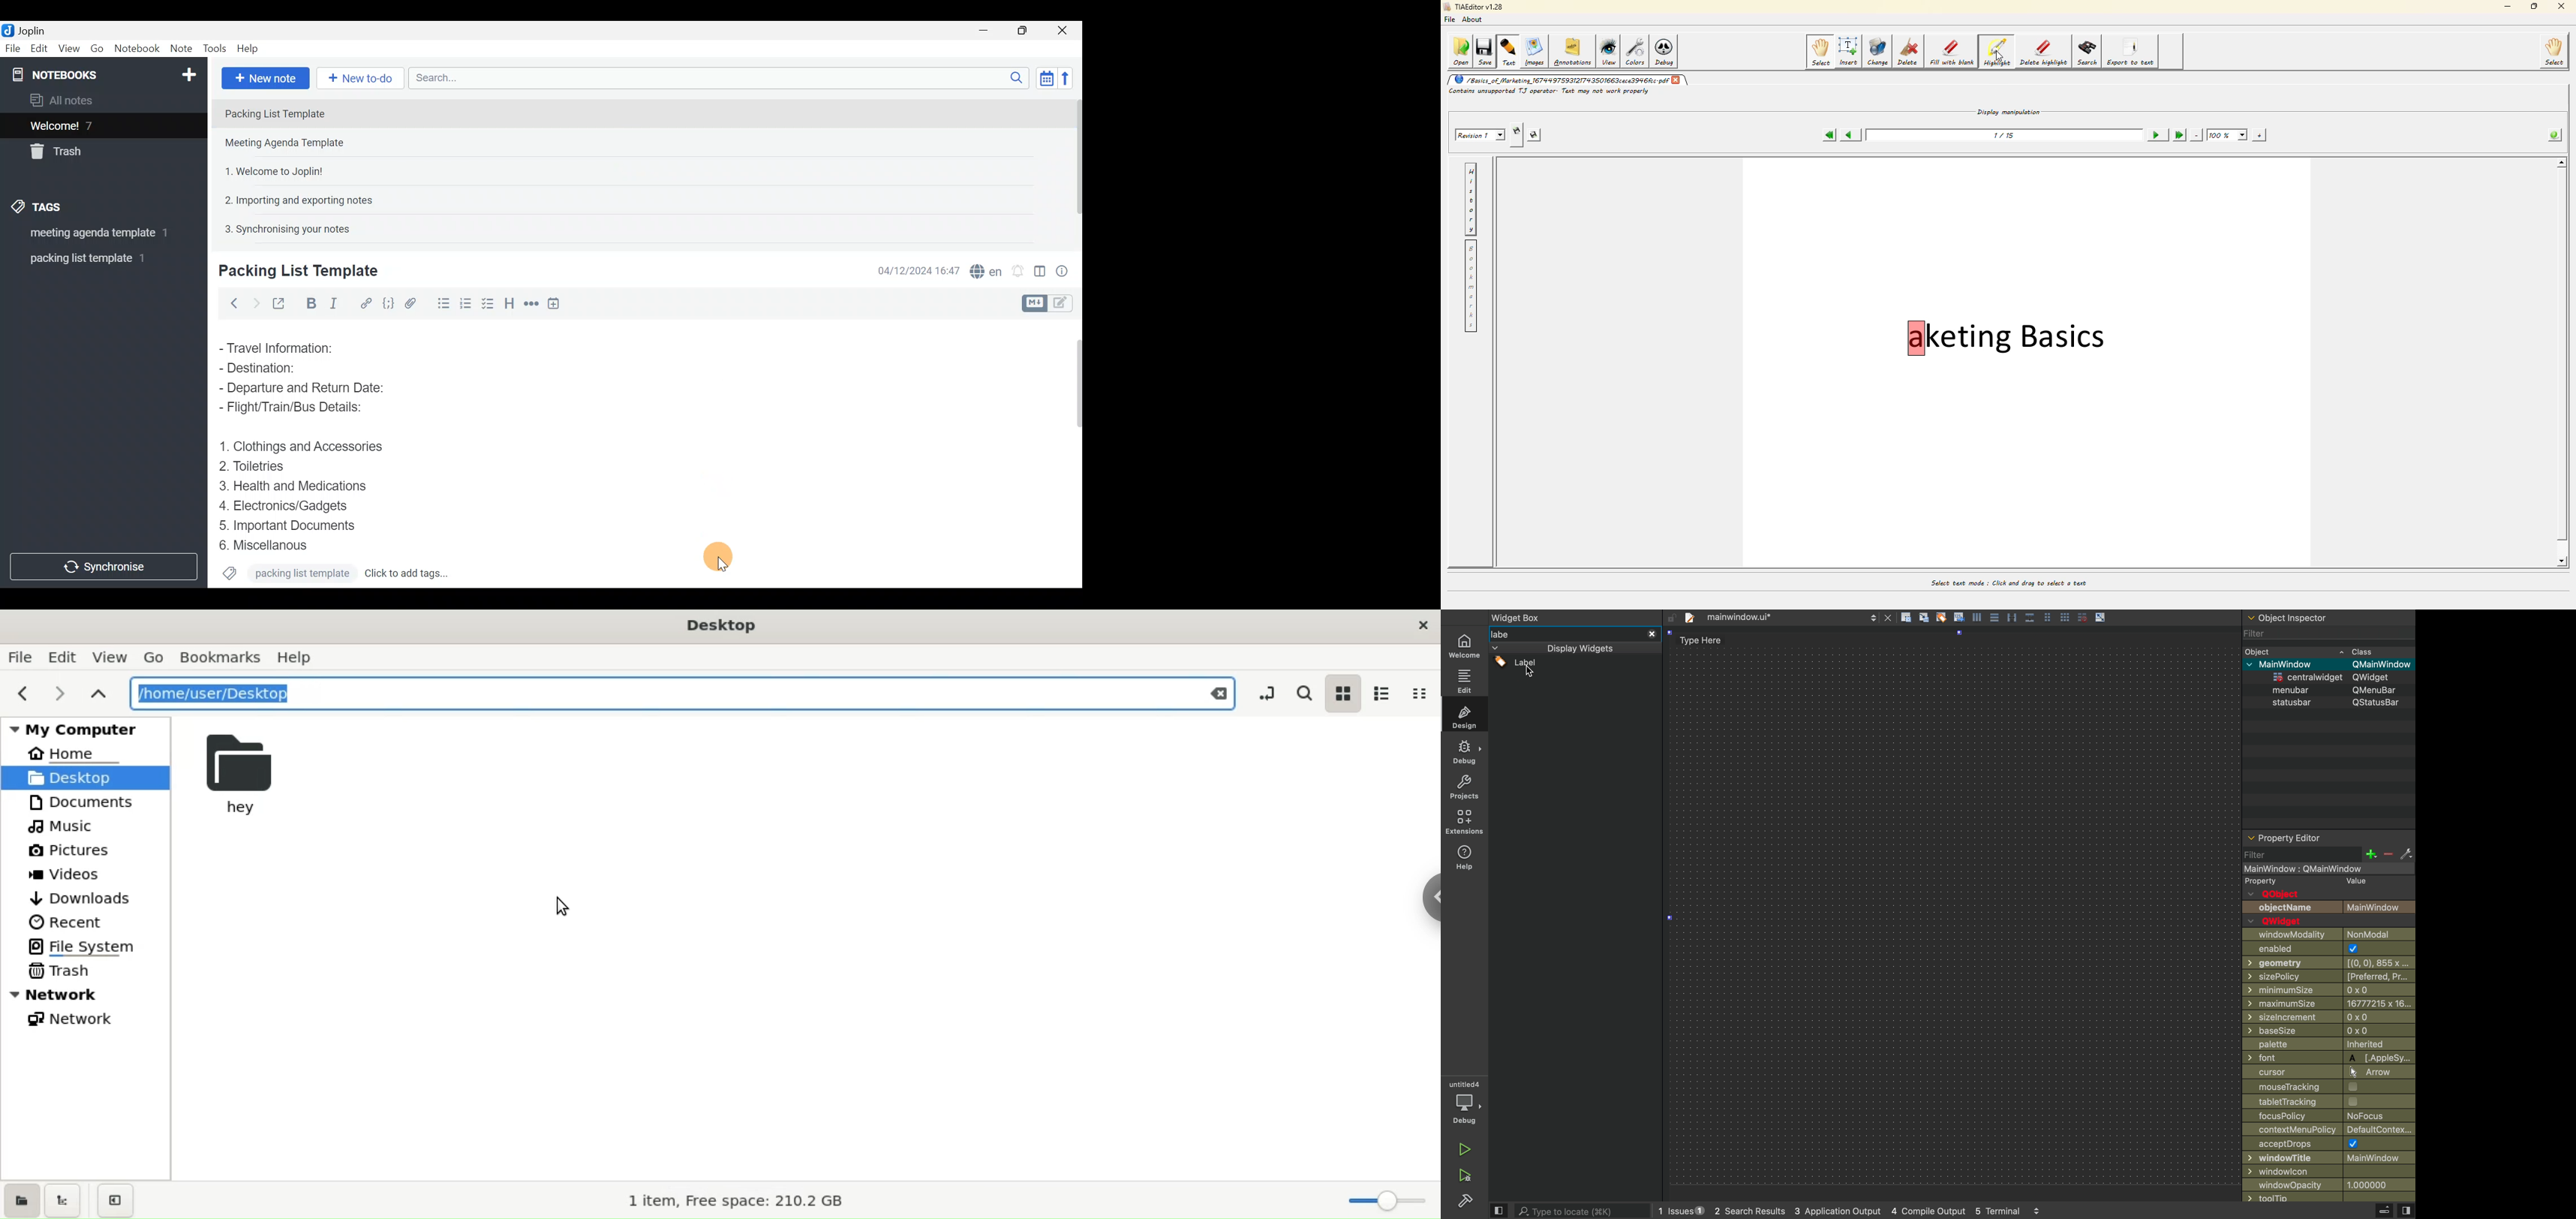 Image resolution: width=2576 pixels, height=1232 pixels. Describe the element at coordinates (254, 302) in the screenshot. I see `Forward` at that location.